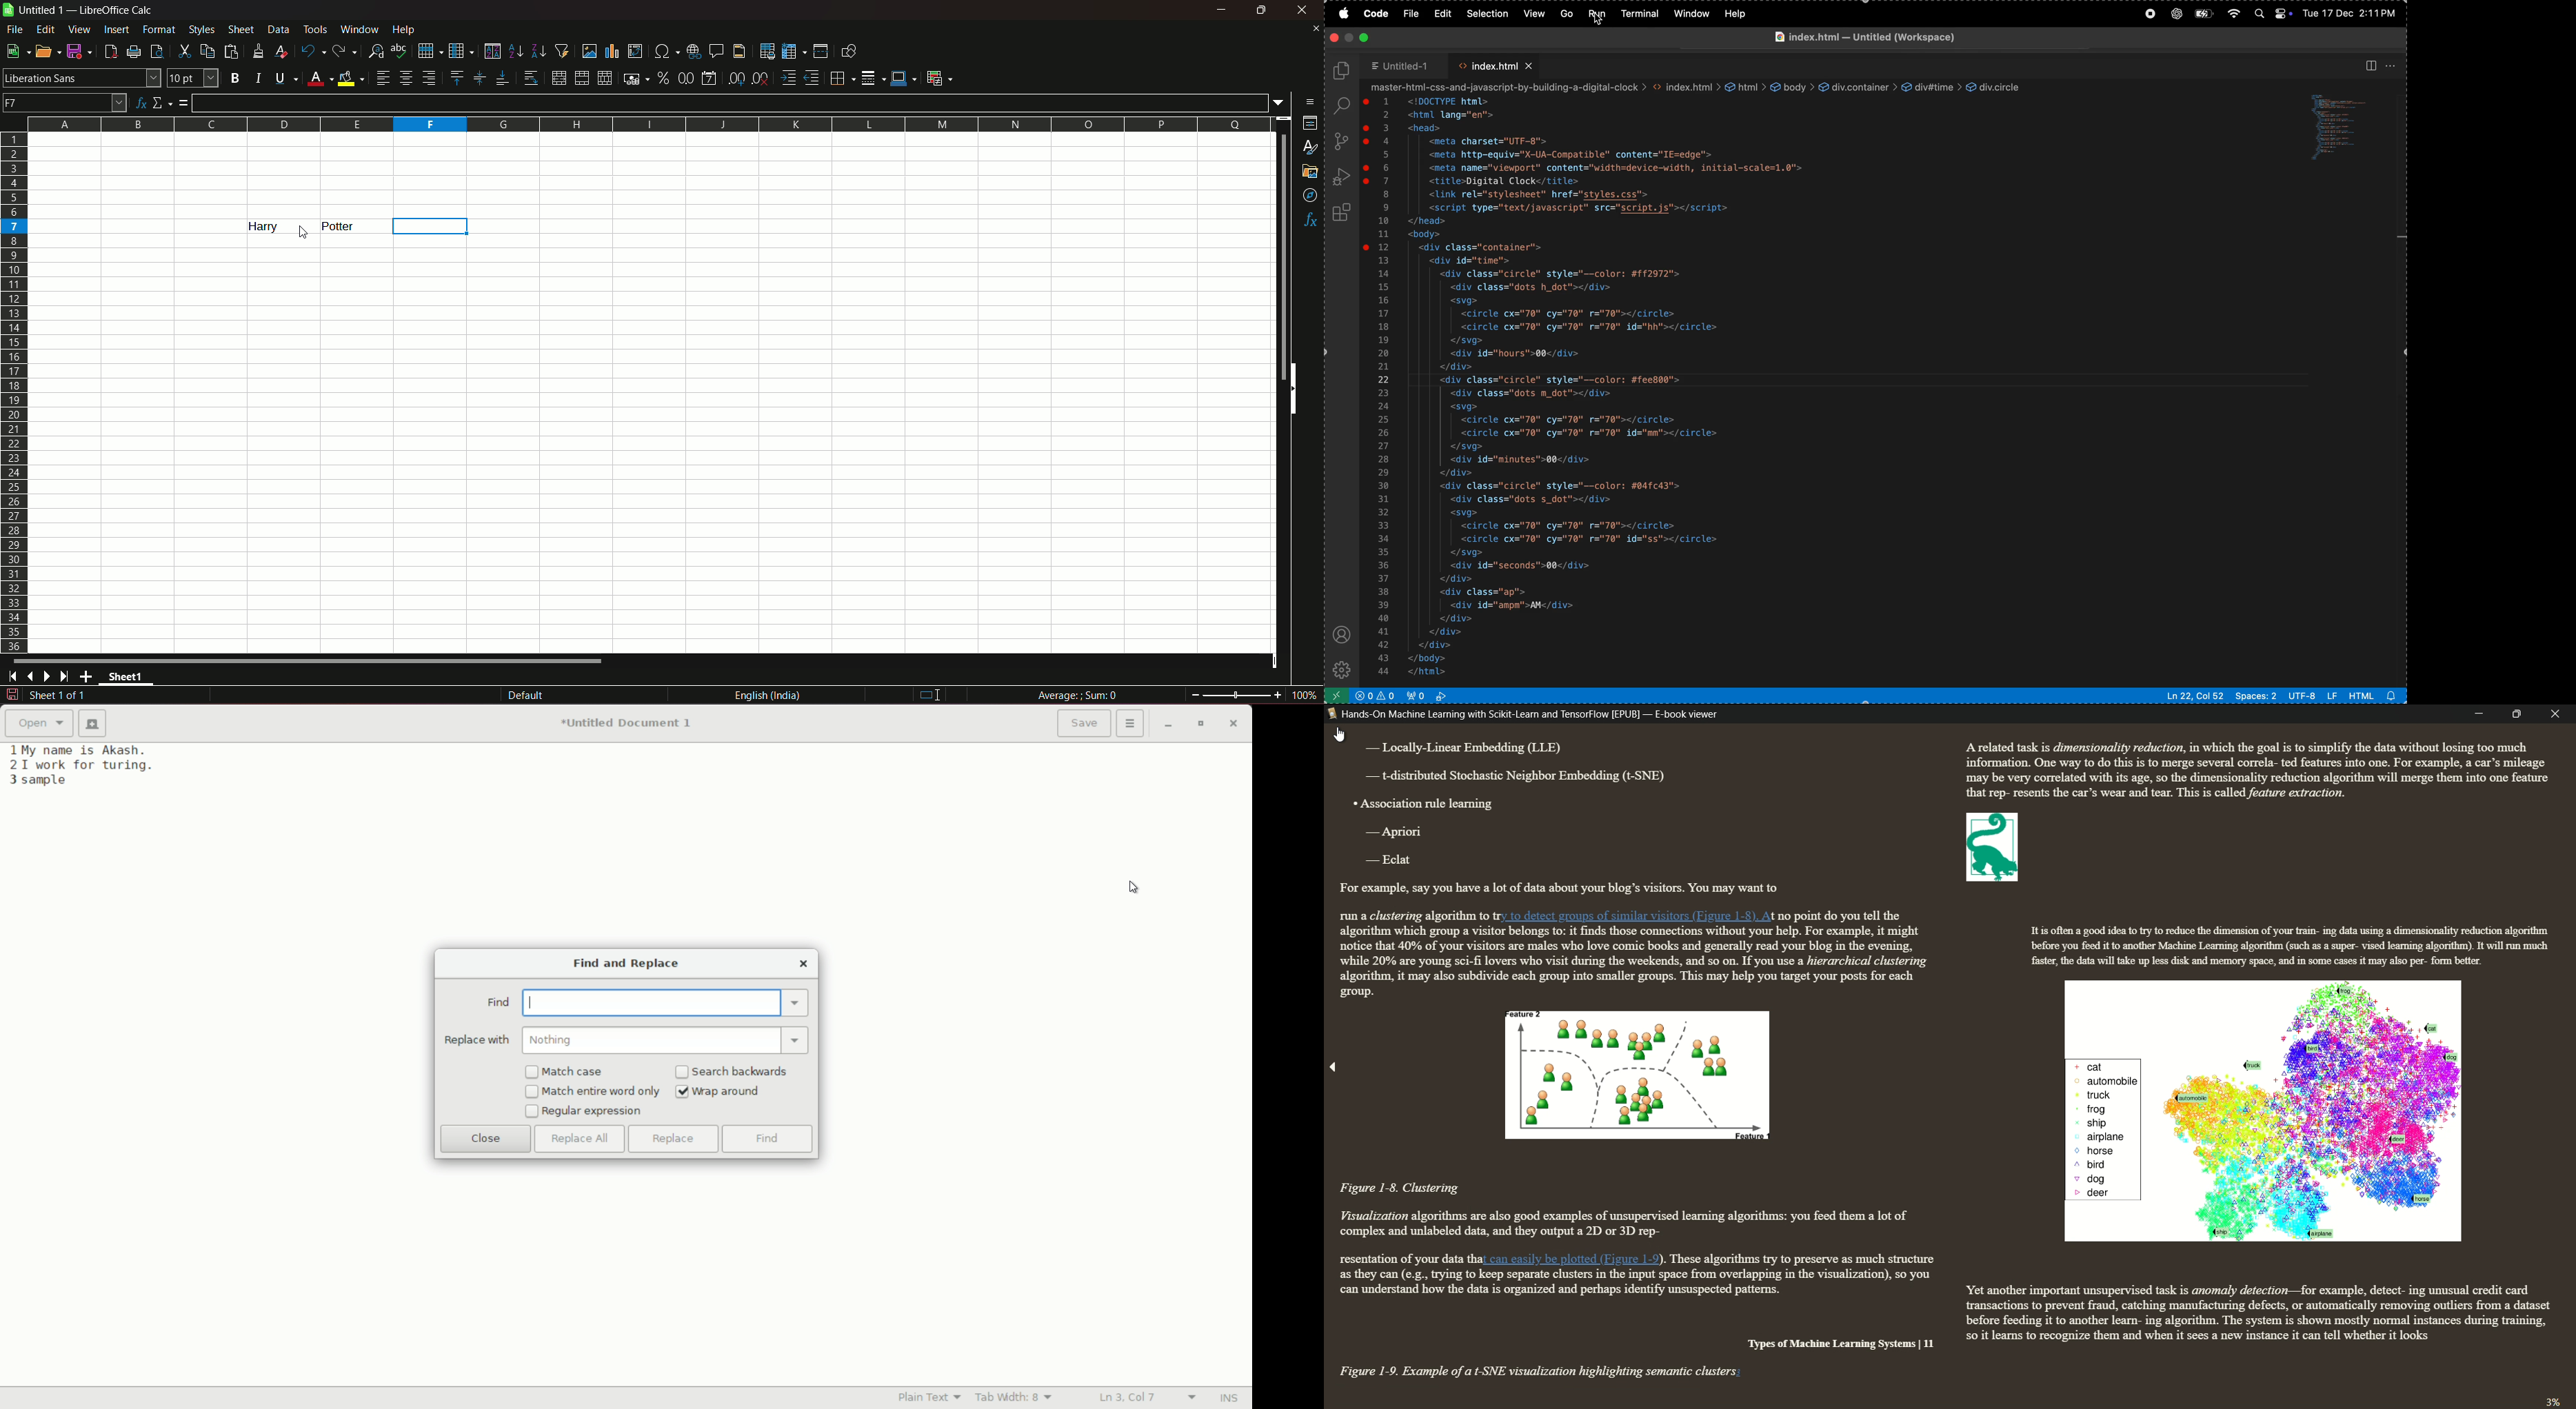 The width and height of the screenshot is (2576, 1428). Describe the element at coordinates (35, 10) in the screenshot. I see `sheet name` at that location.